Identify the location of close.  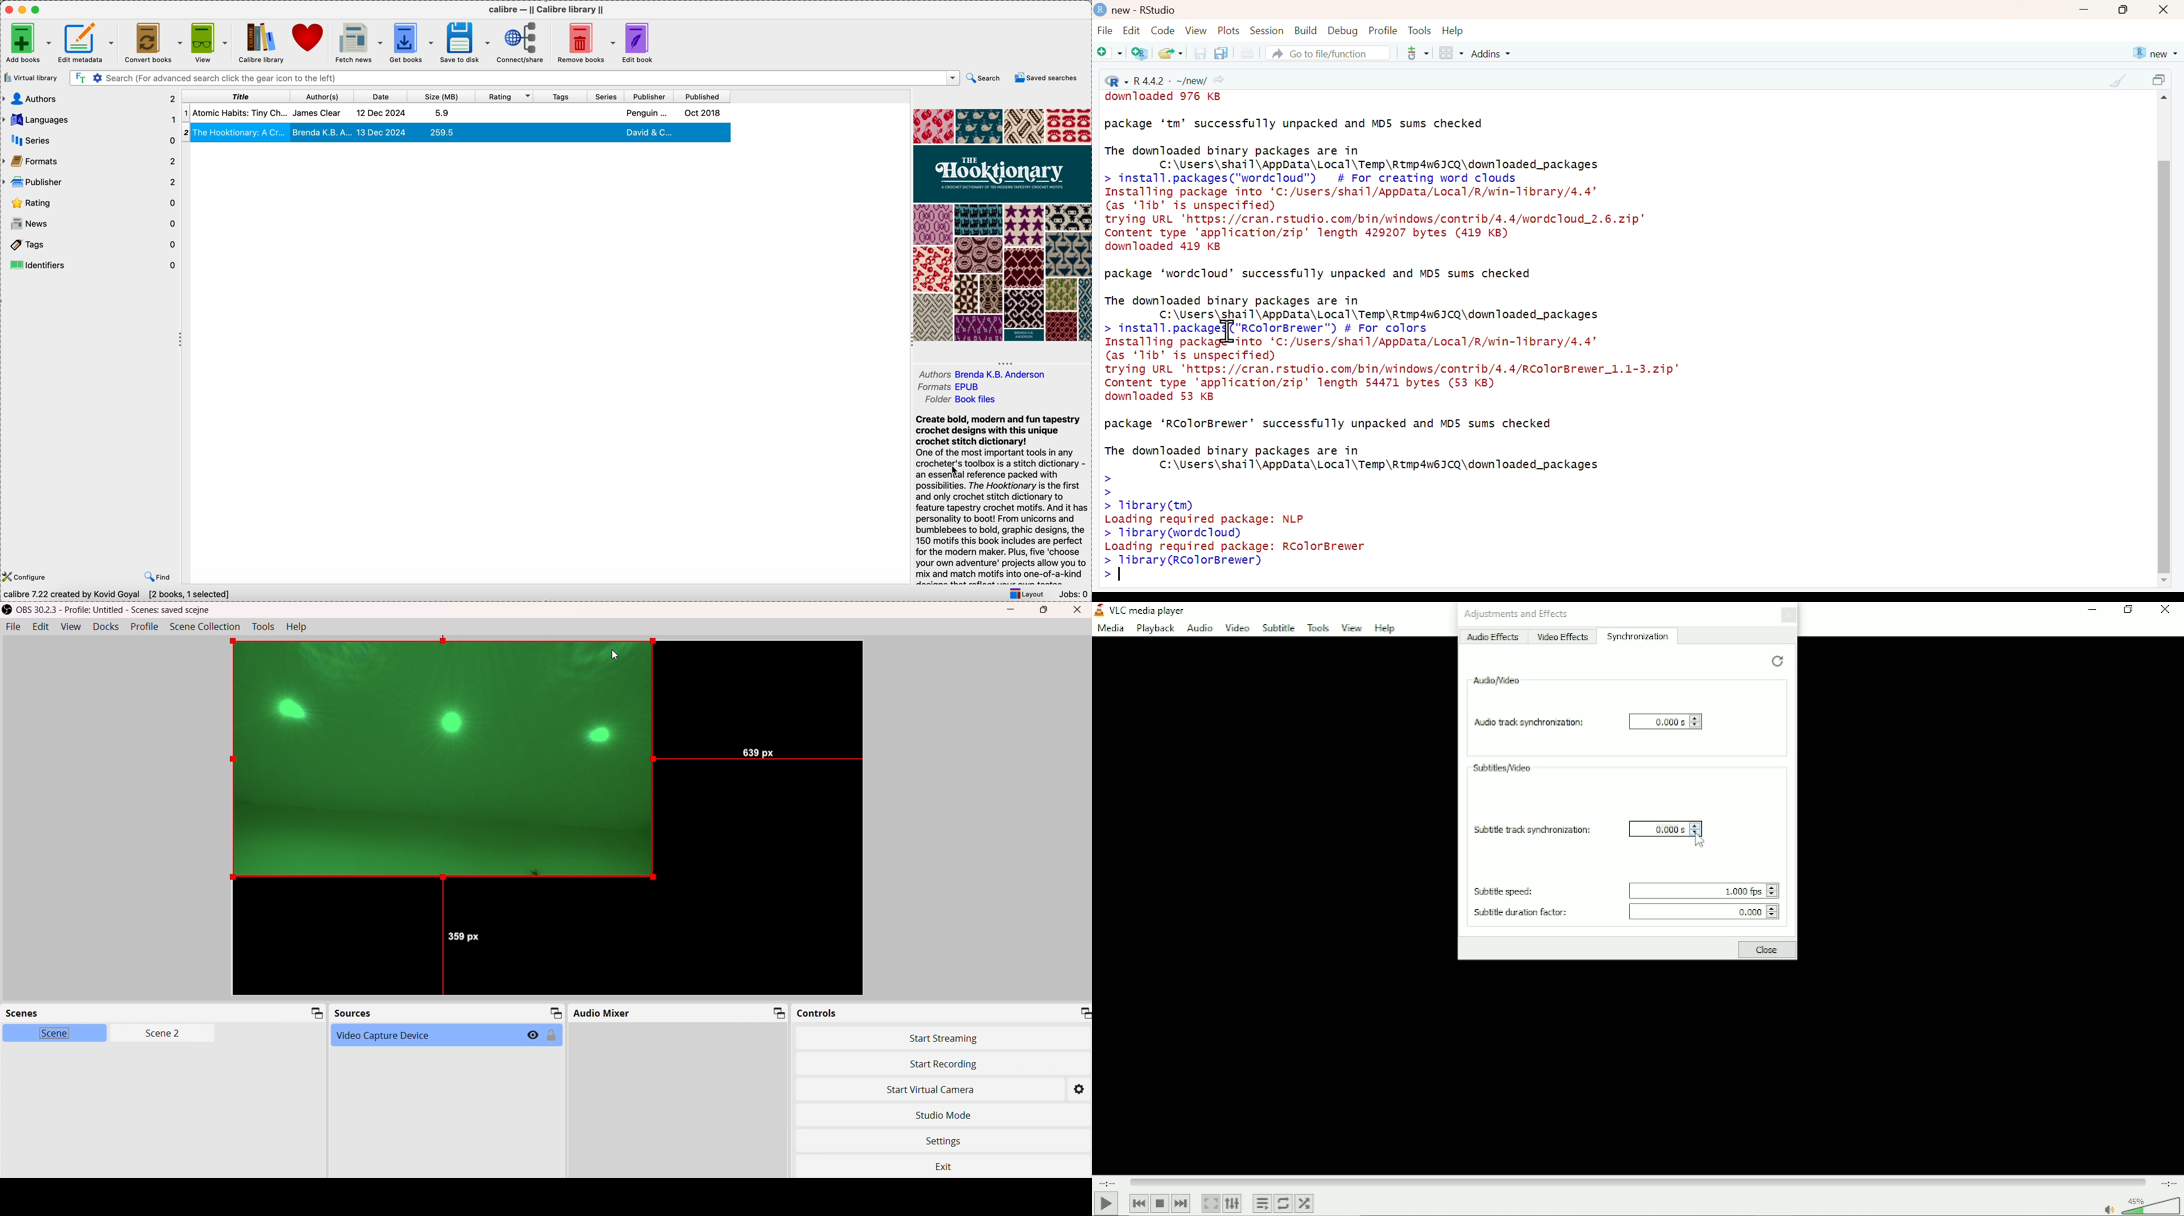
(2164, 10).